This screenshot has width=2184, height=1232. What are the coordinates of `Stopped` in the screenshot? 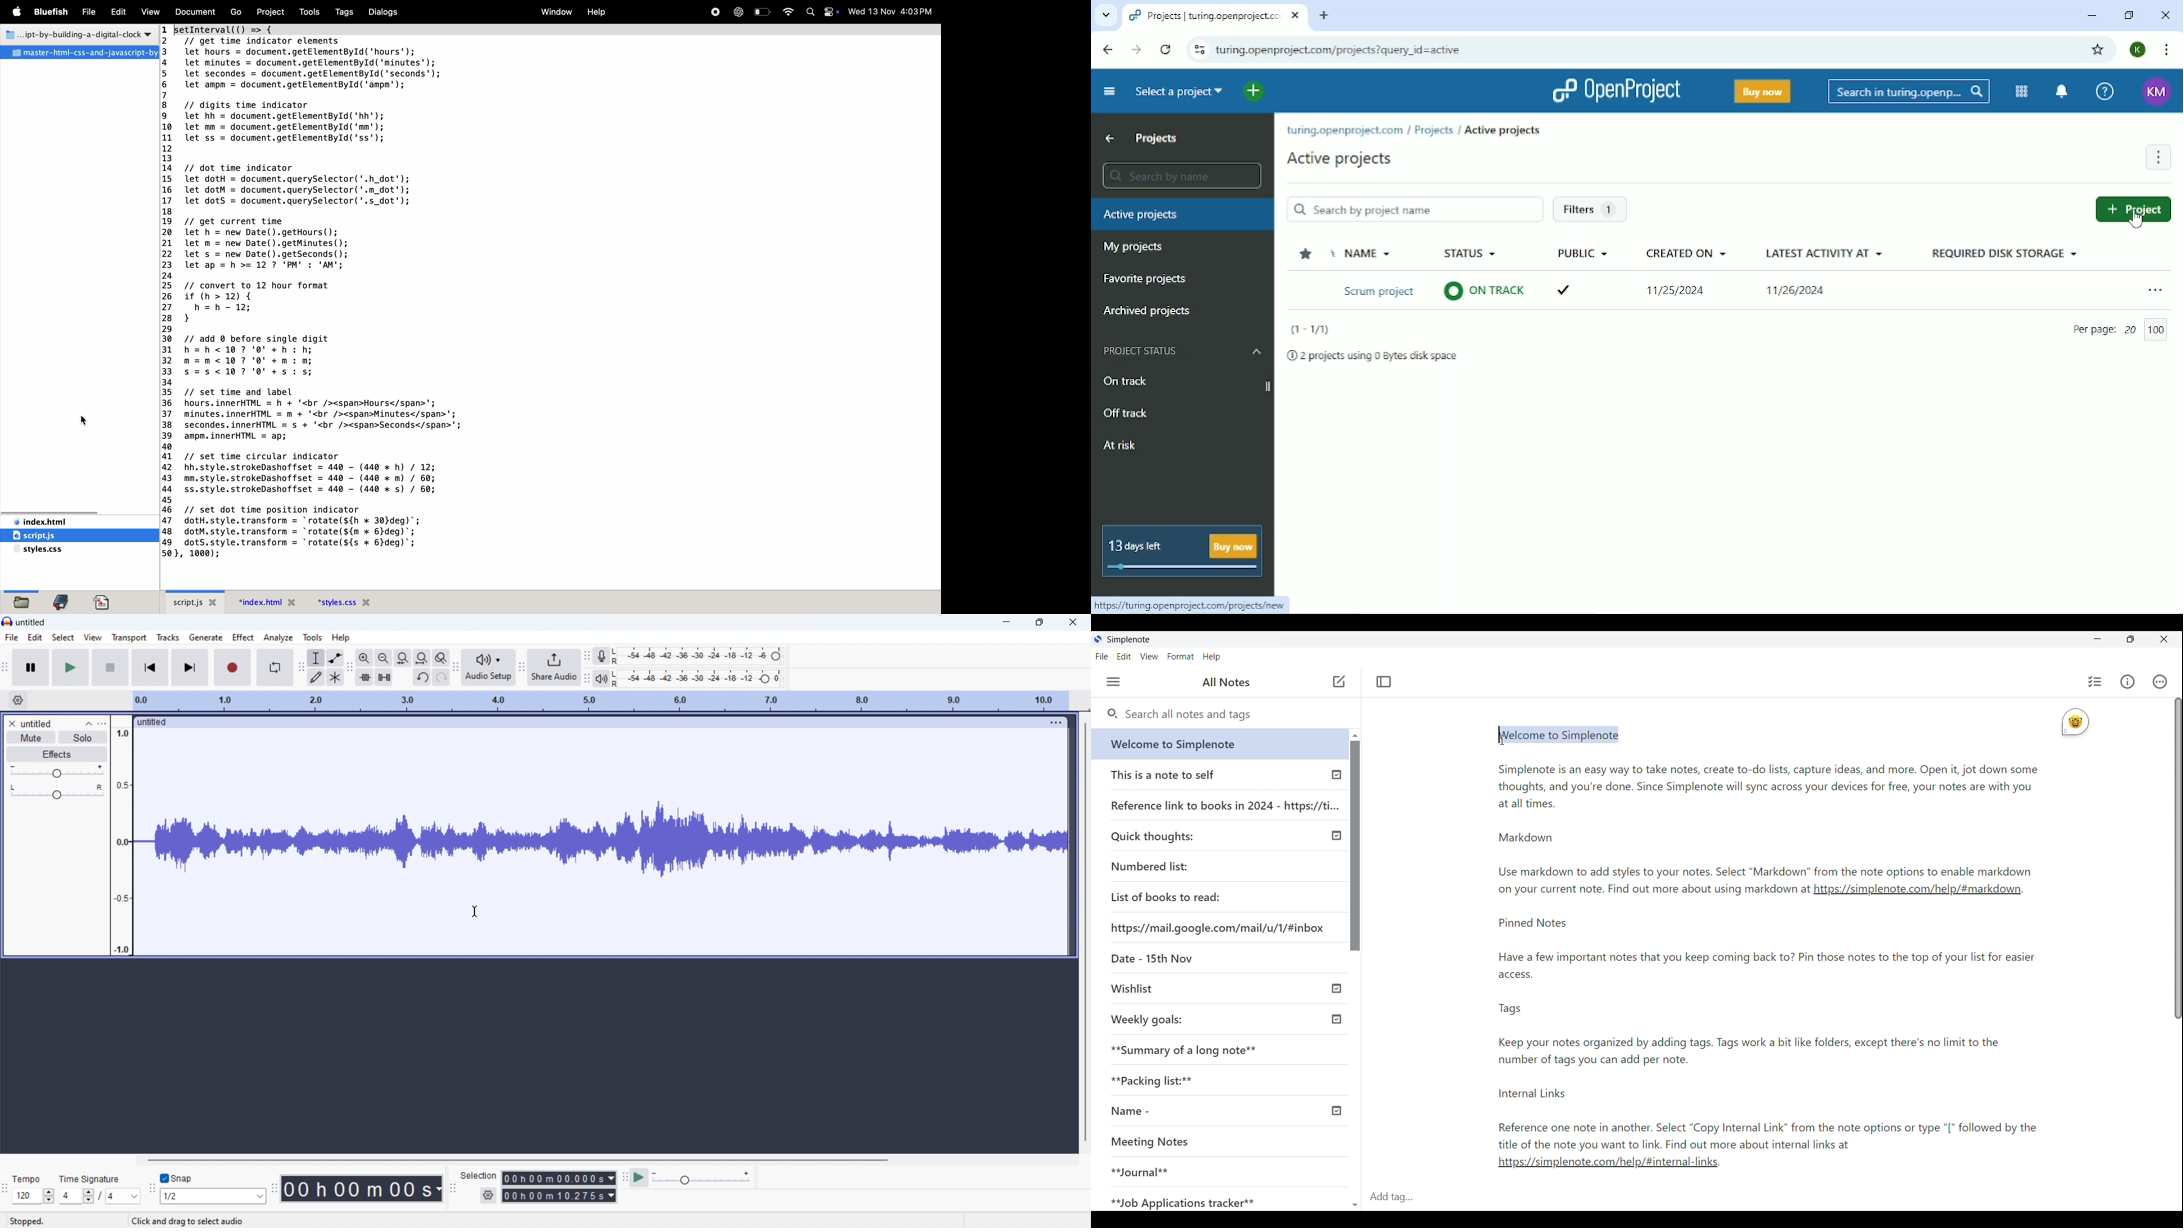 It's located at (26, 1221).